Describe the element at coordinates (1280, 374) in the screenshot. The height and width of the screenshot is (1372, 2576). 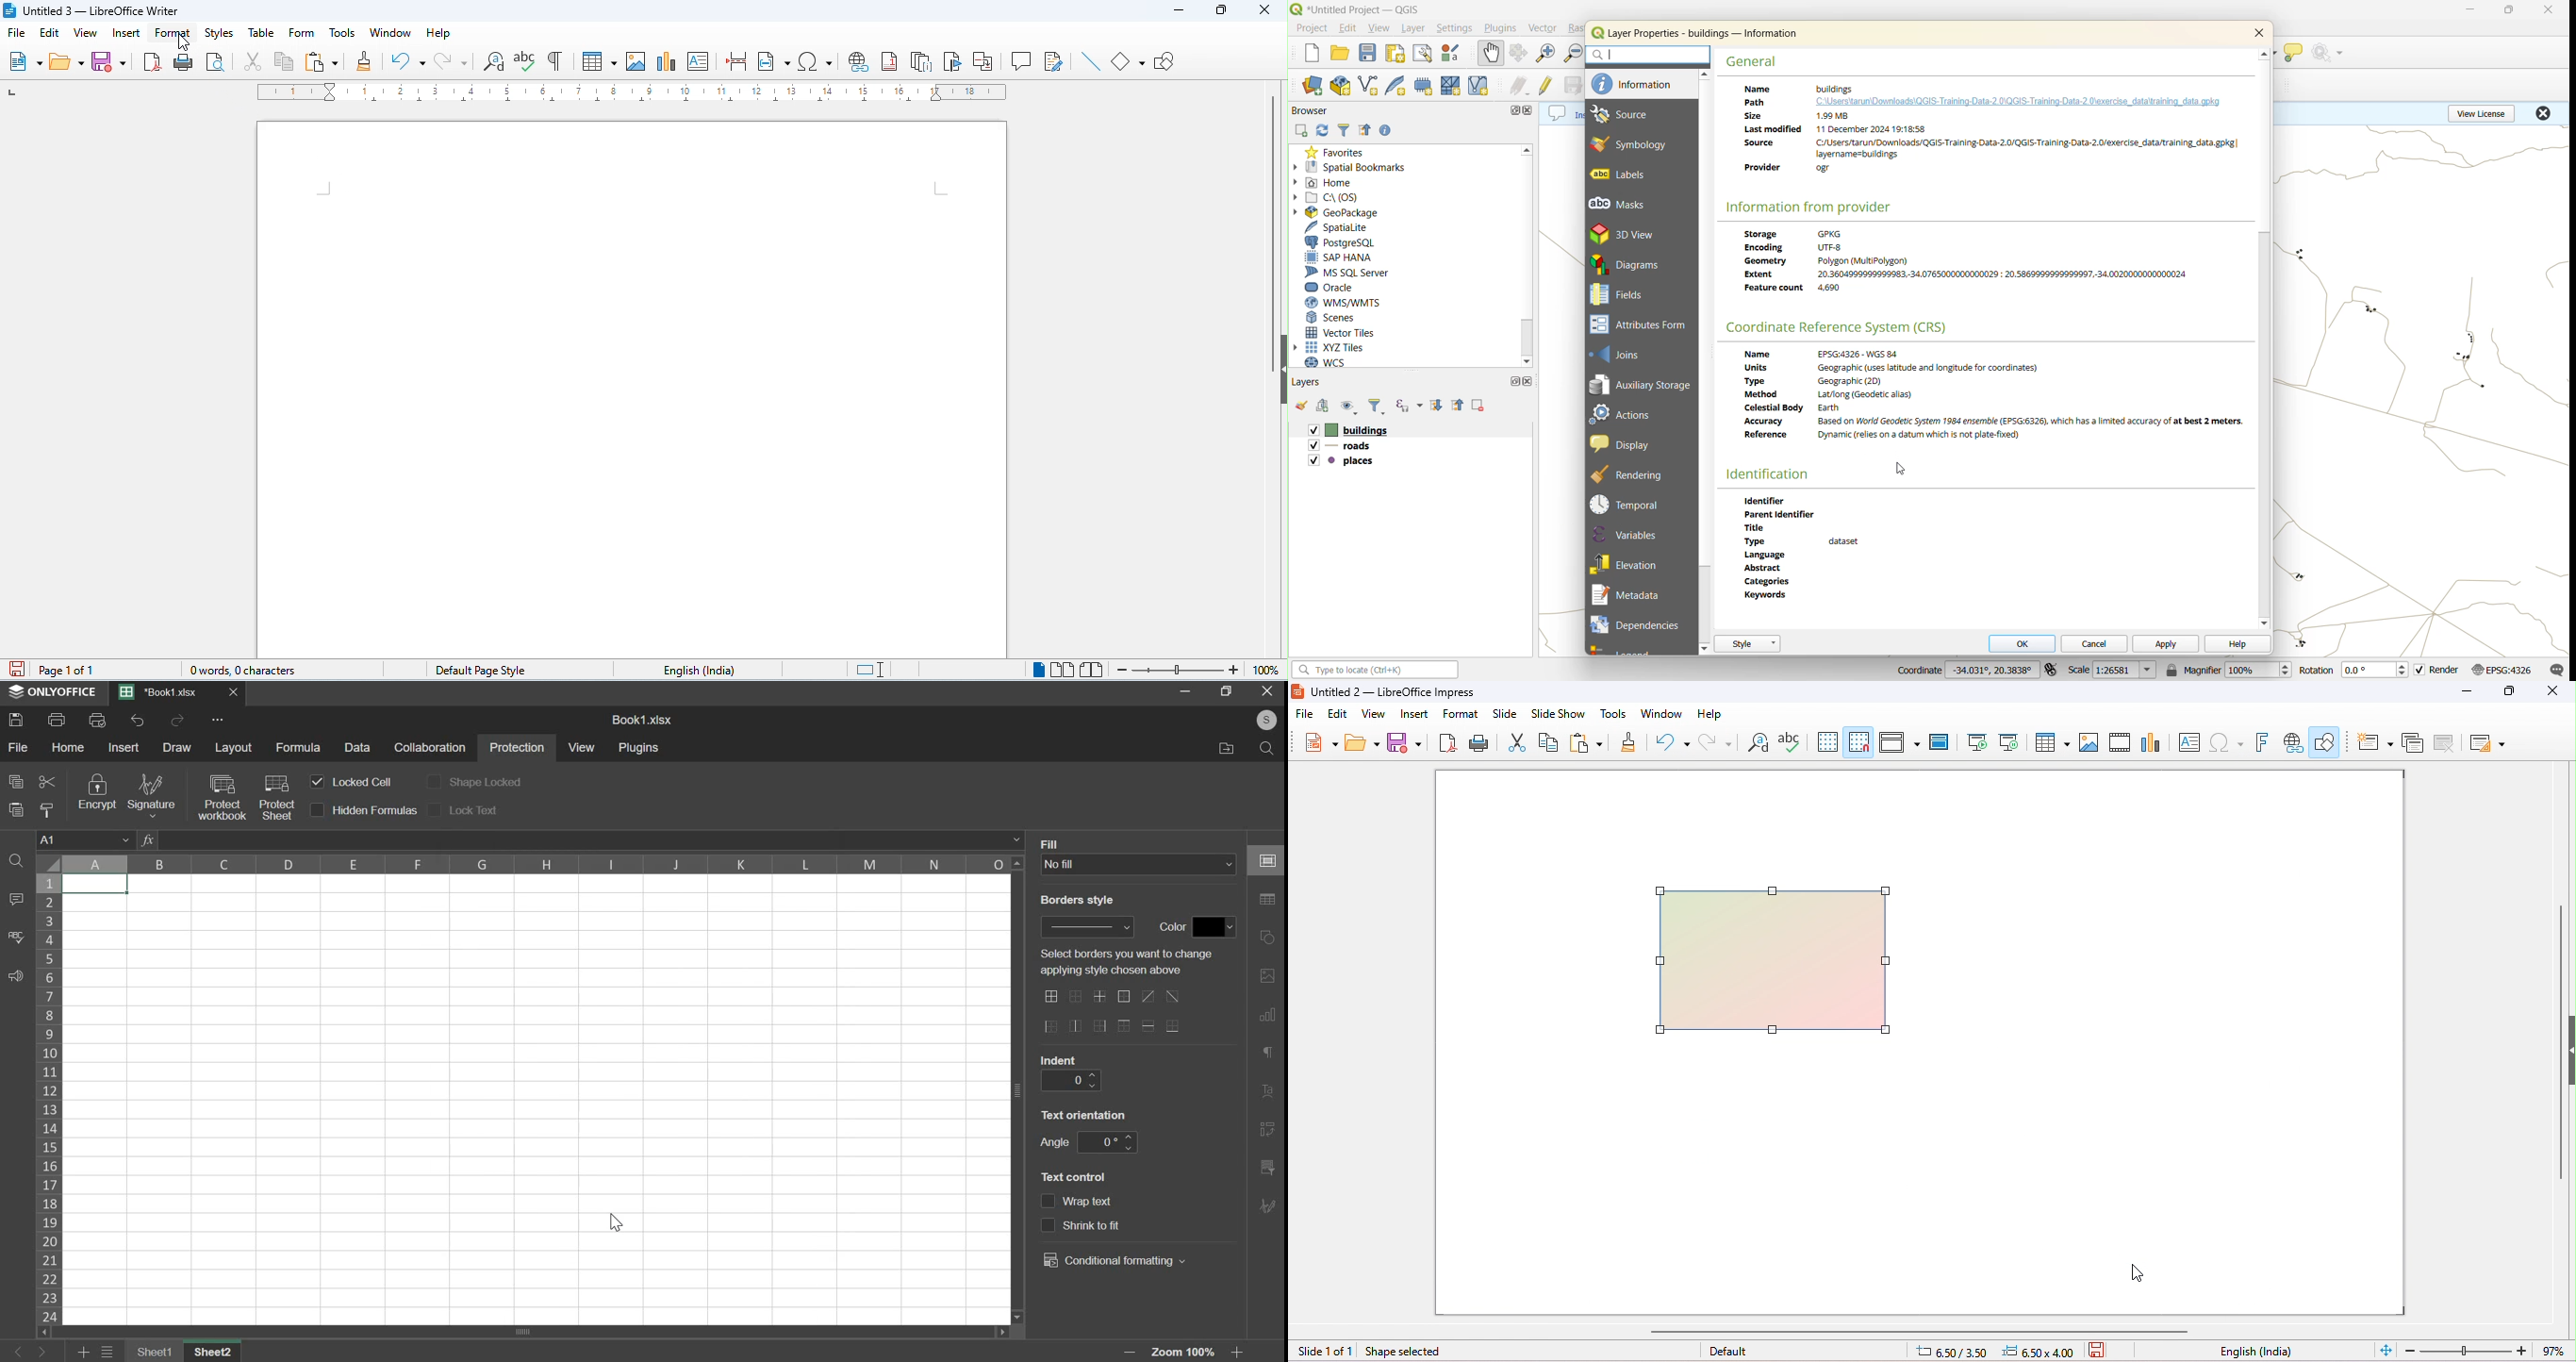
I see `hide/show` at that location.